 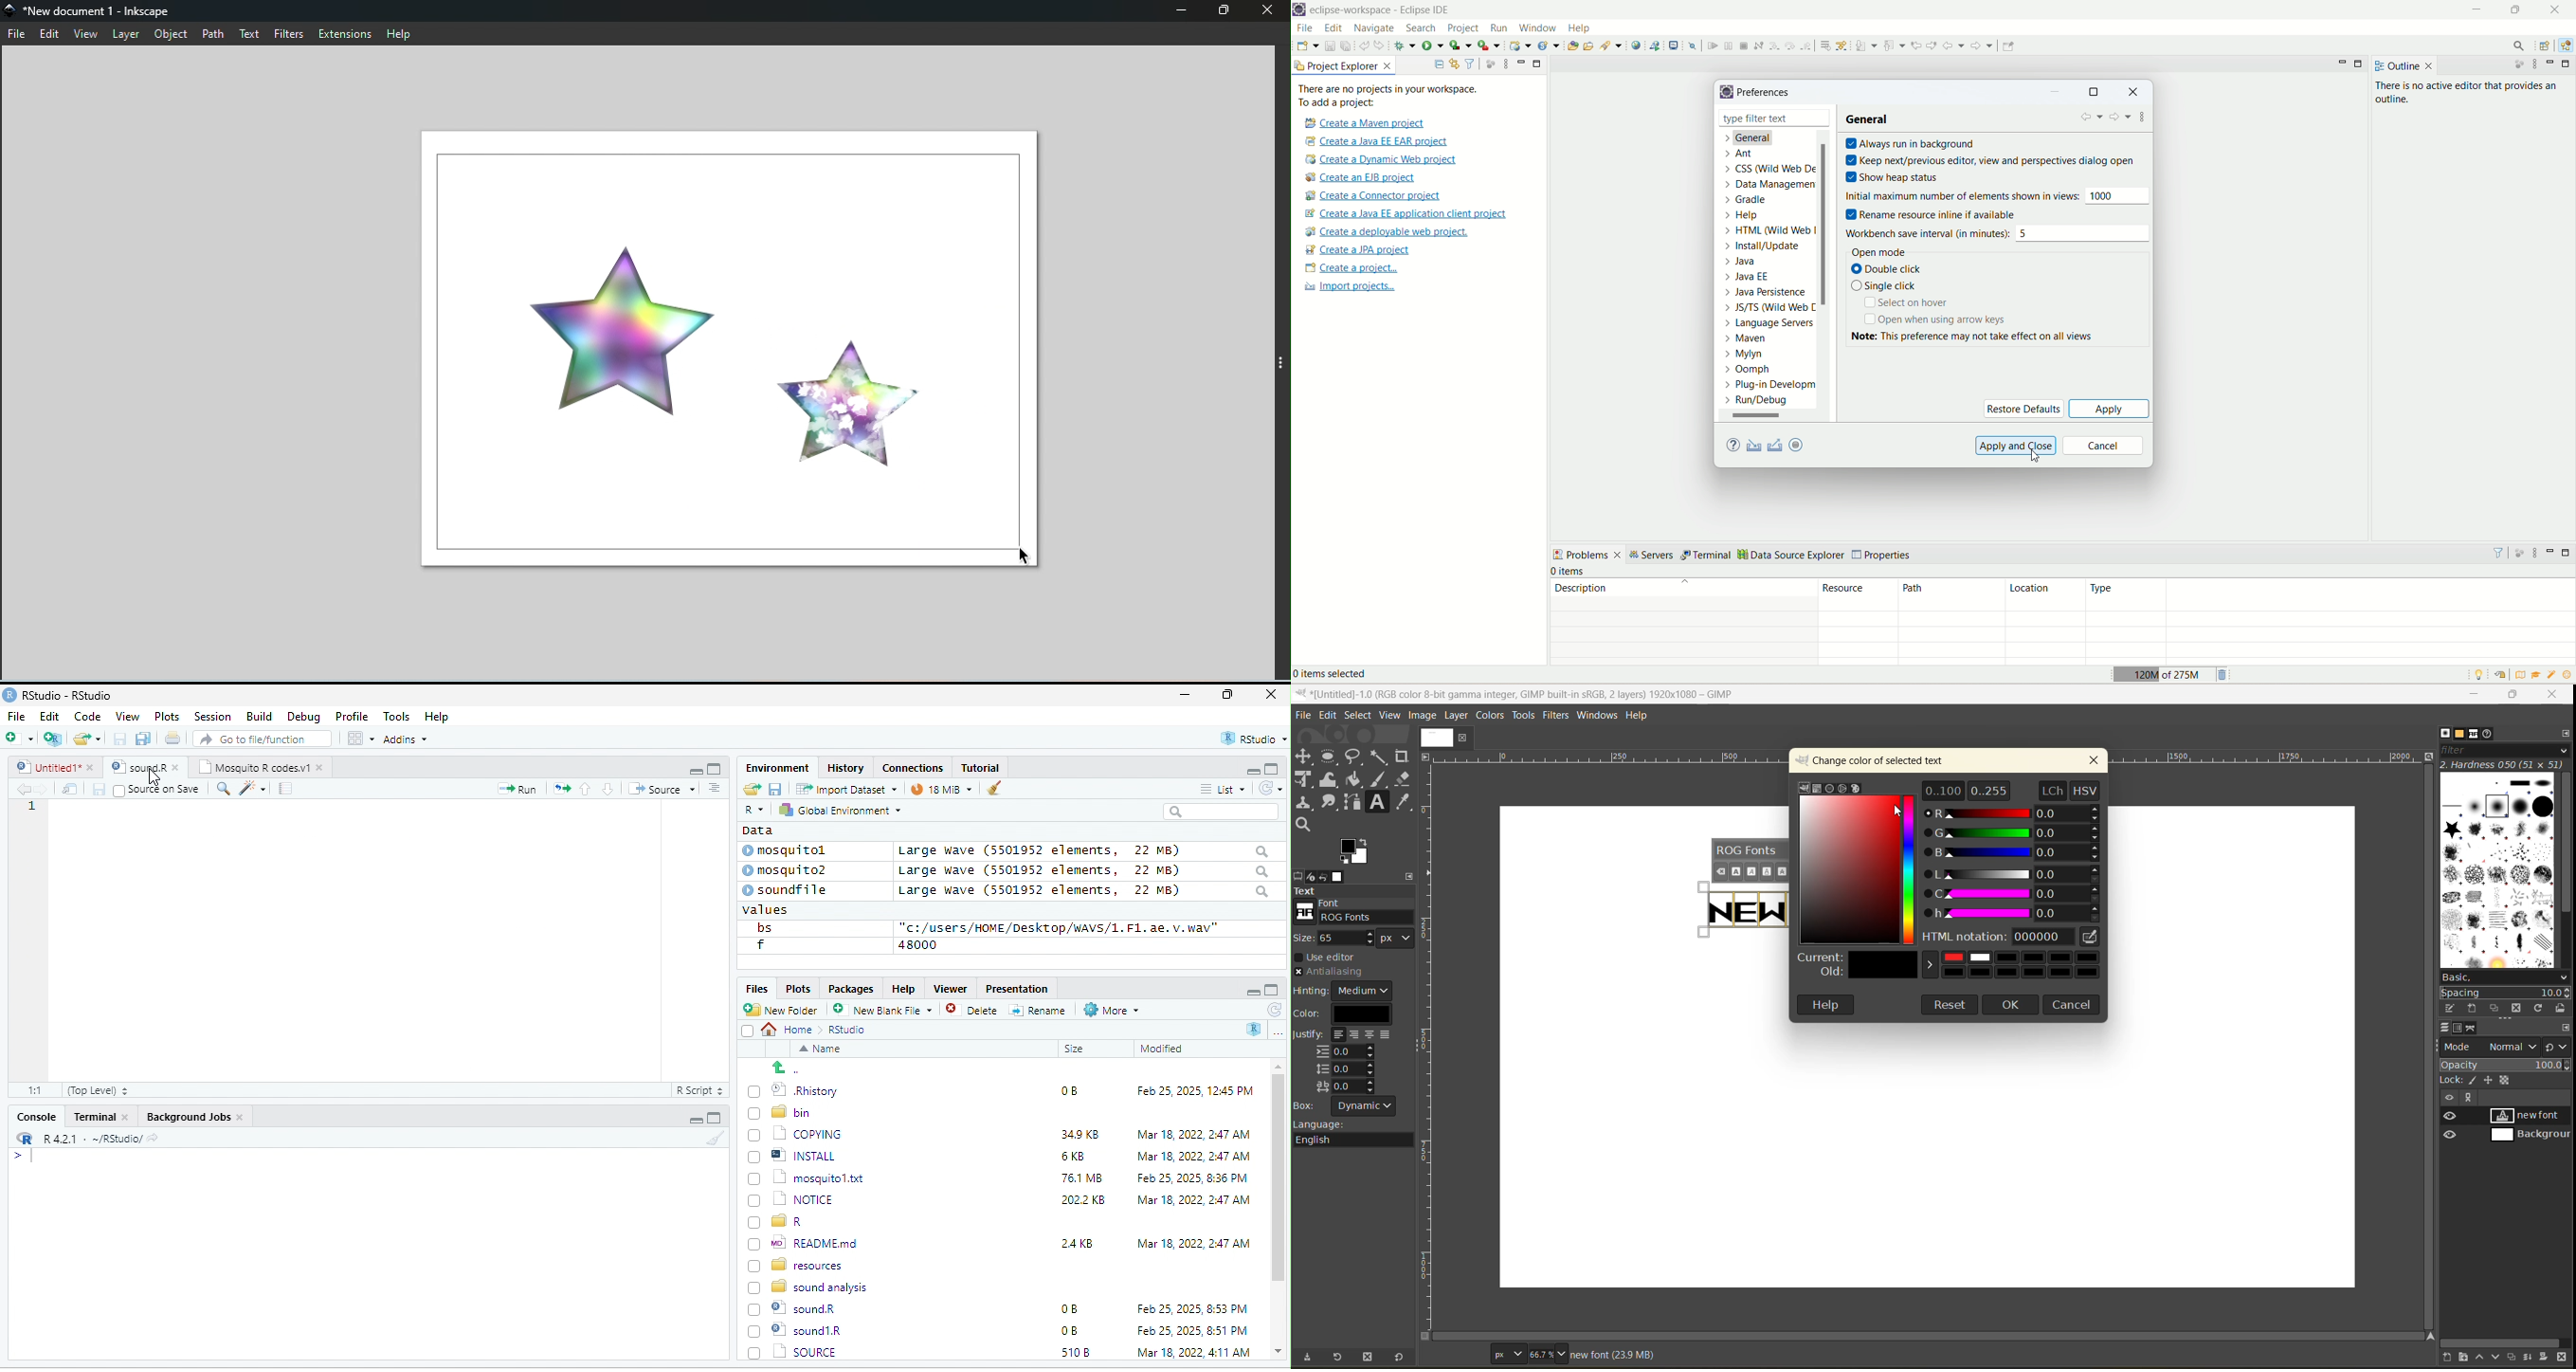 I want to click on Mar 18, 2022, 2:47 AM, so click(x=1193, y=1242).